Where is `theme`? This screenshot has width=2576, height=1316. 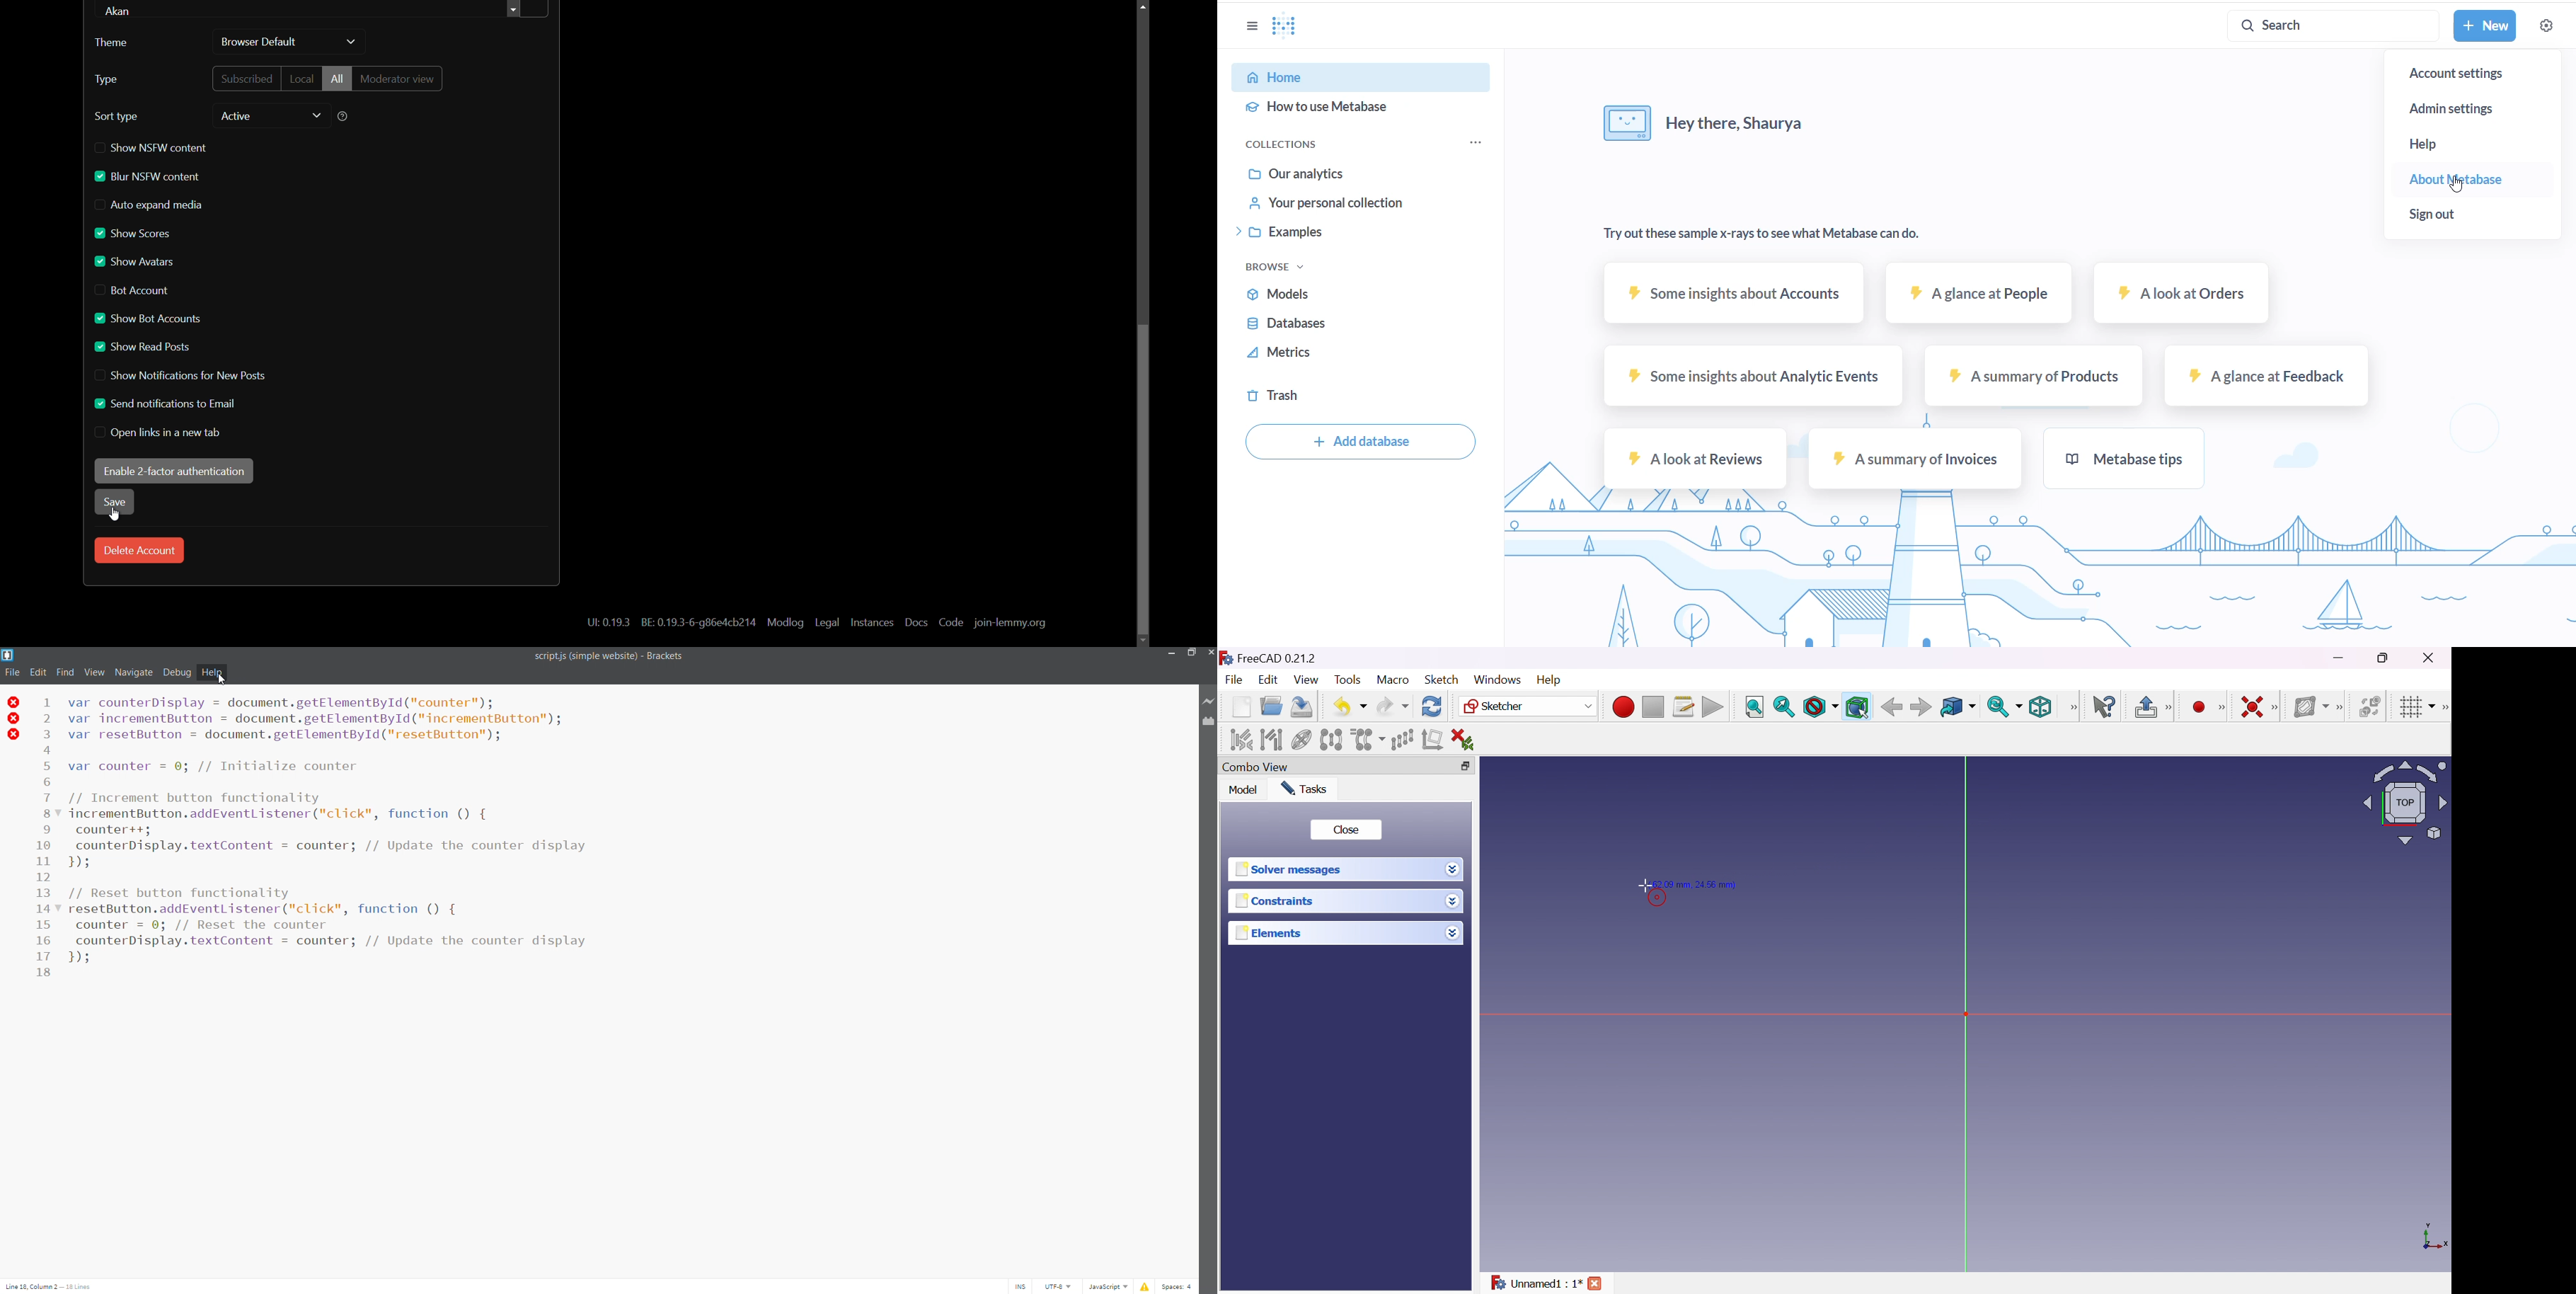 theme is located at coordinates (111, 43).